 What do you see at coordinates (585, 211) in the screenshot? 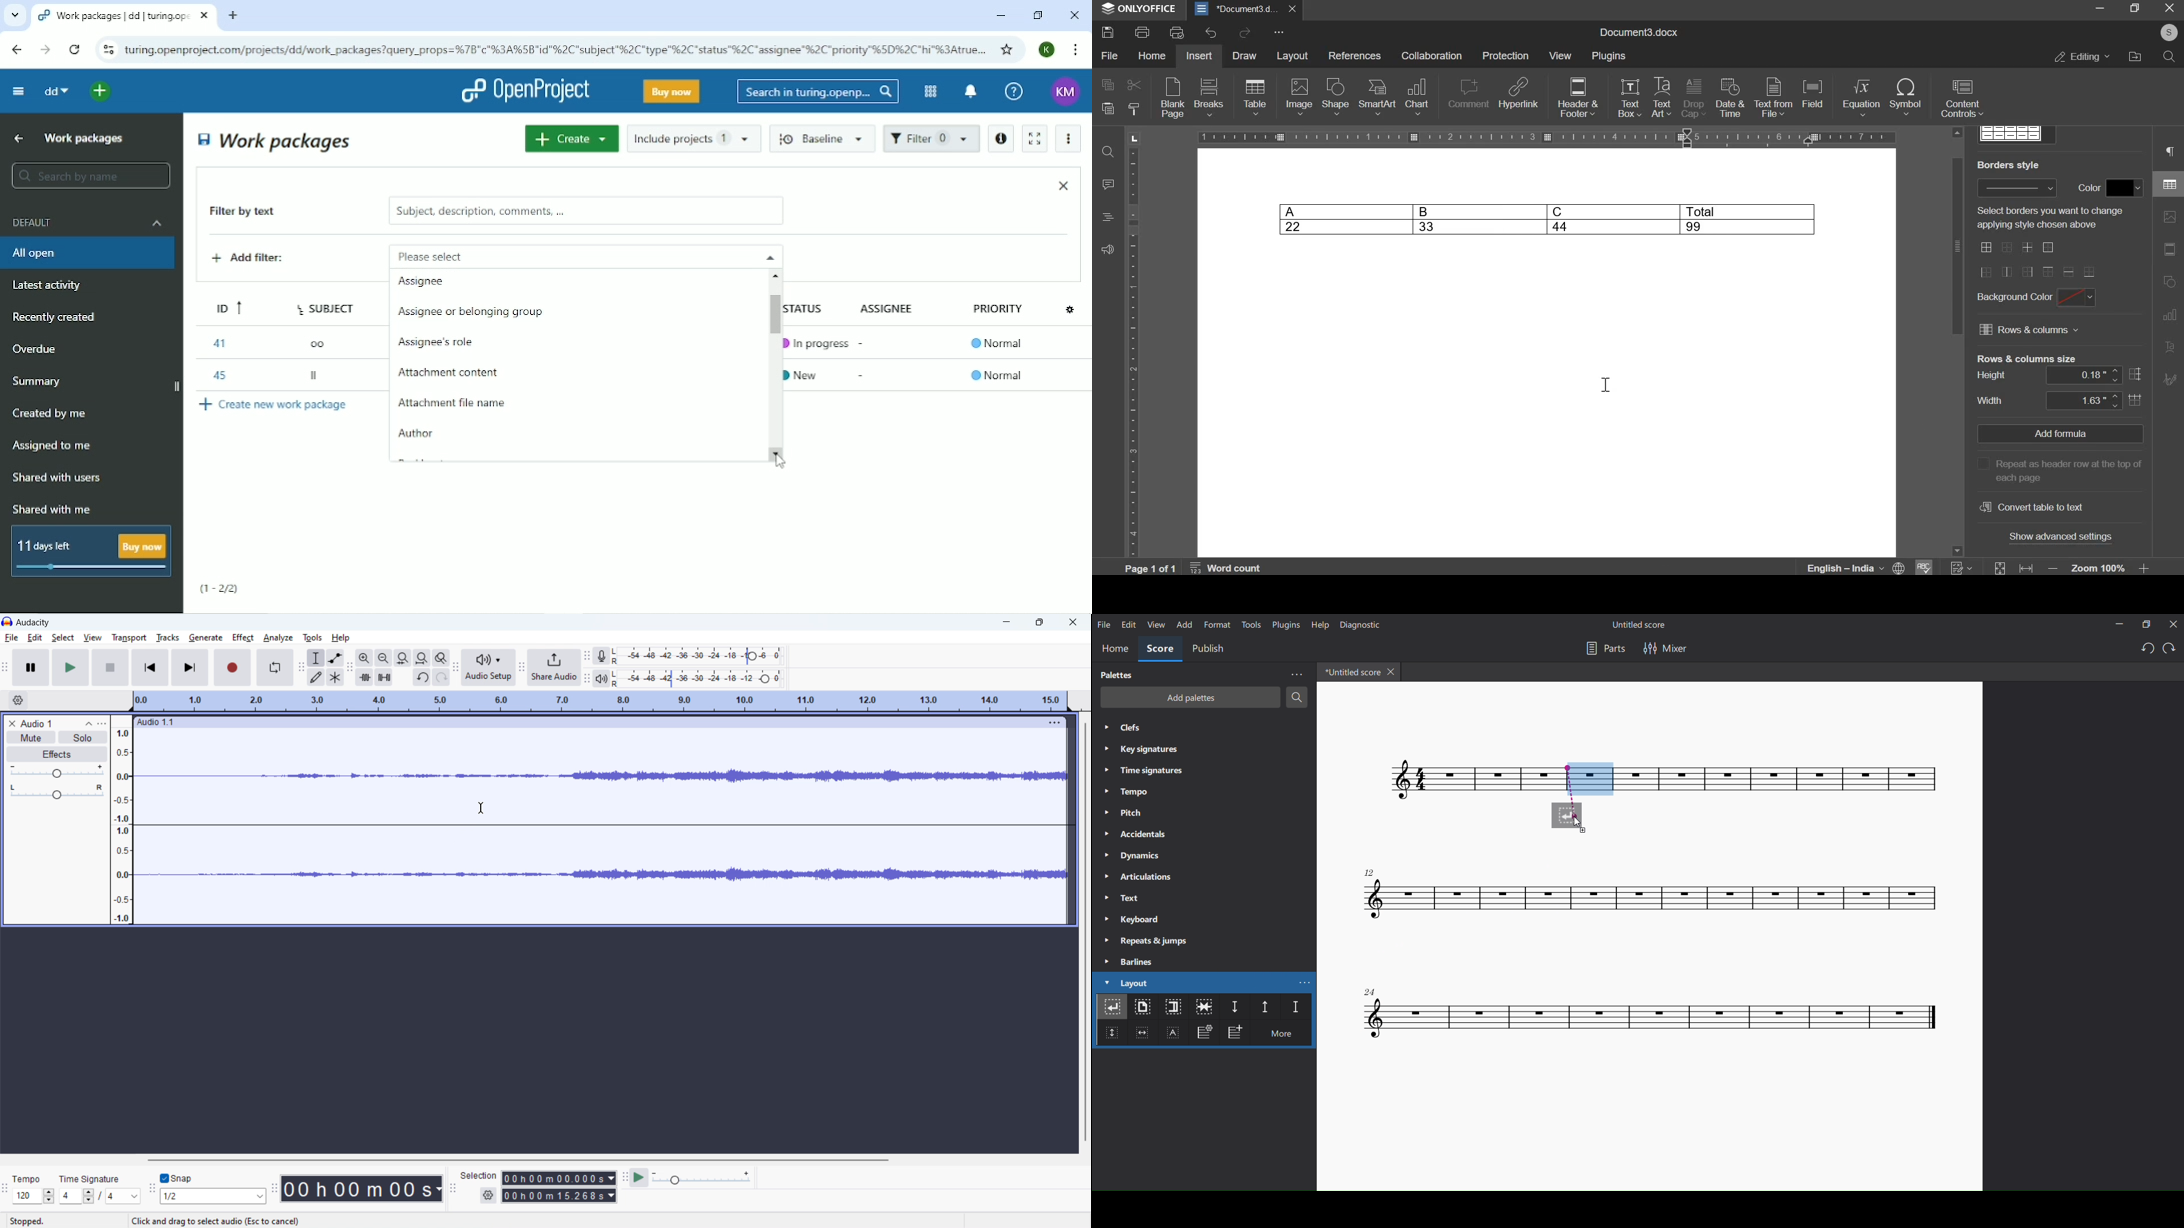
I see `subject, description, comments` at bounding box center [585, 211].